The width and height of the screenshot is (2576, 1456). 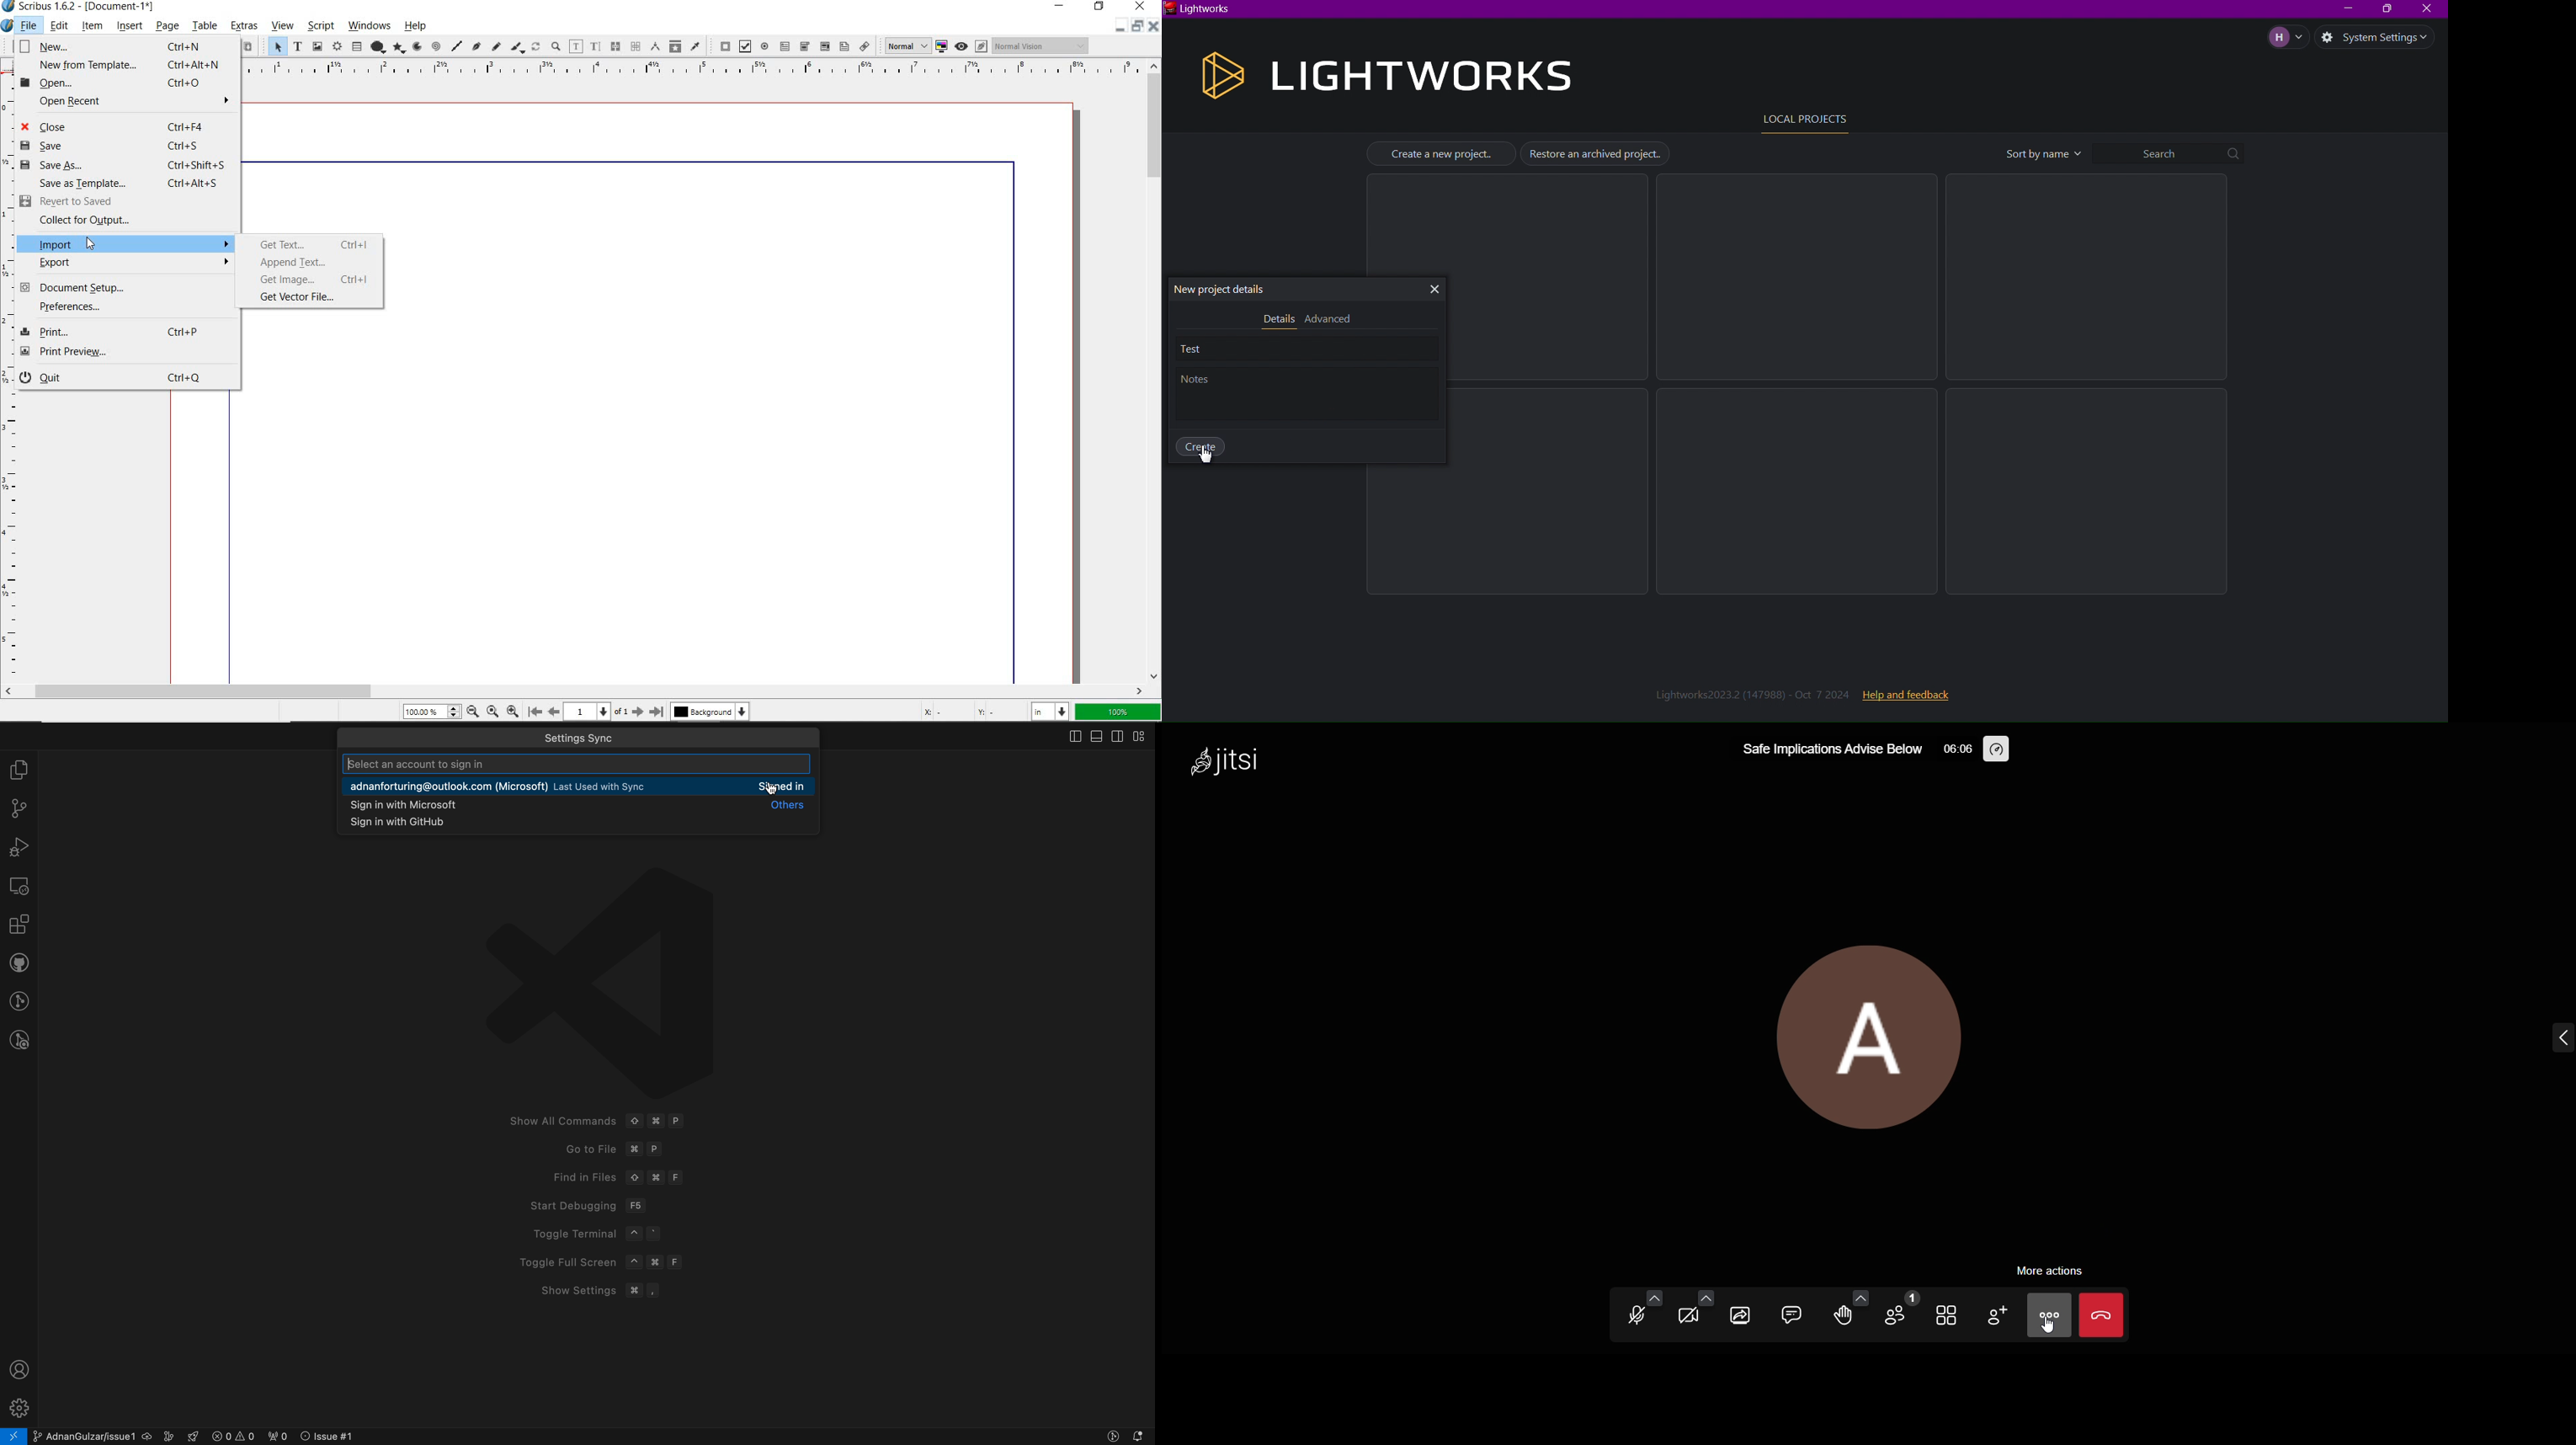 I want to click on remote, so click(x=20, y=885).